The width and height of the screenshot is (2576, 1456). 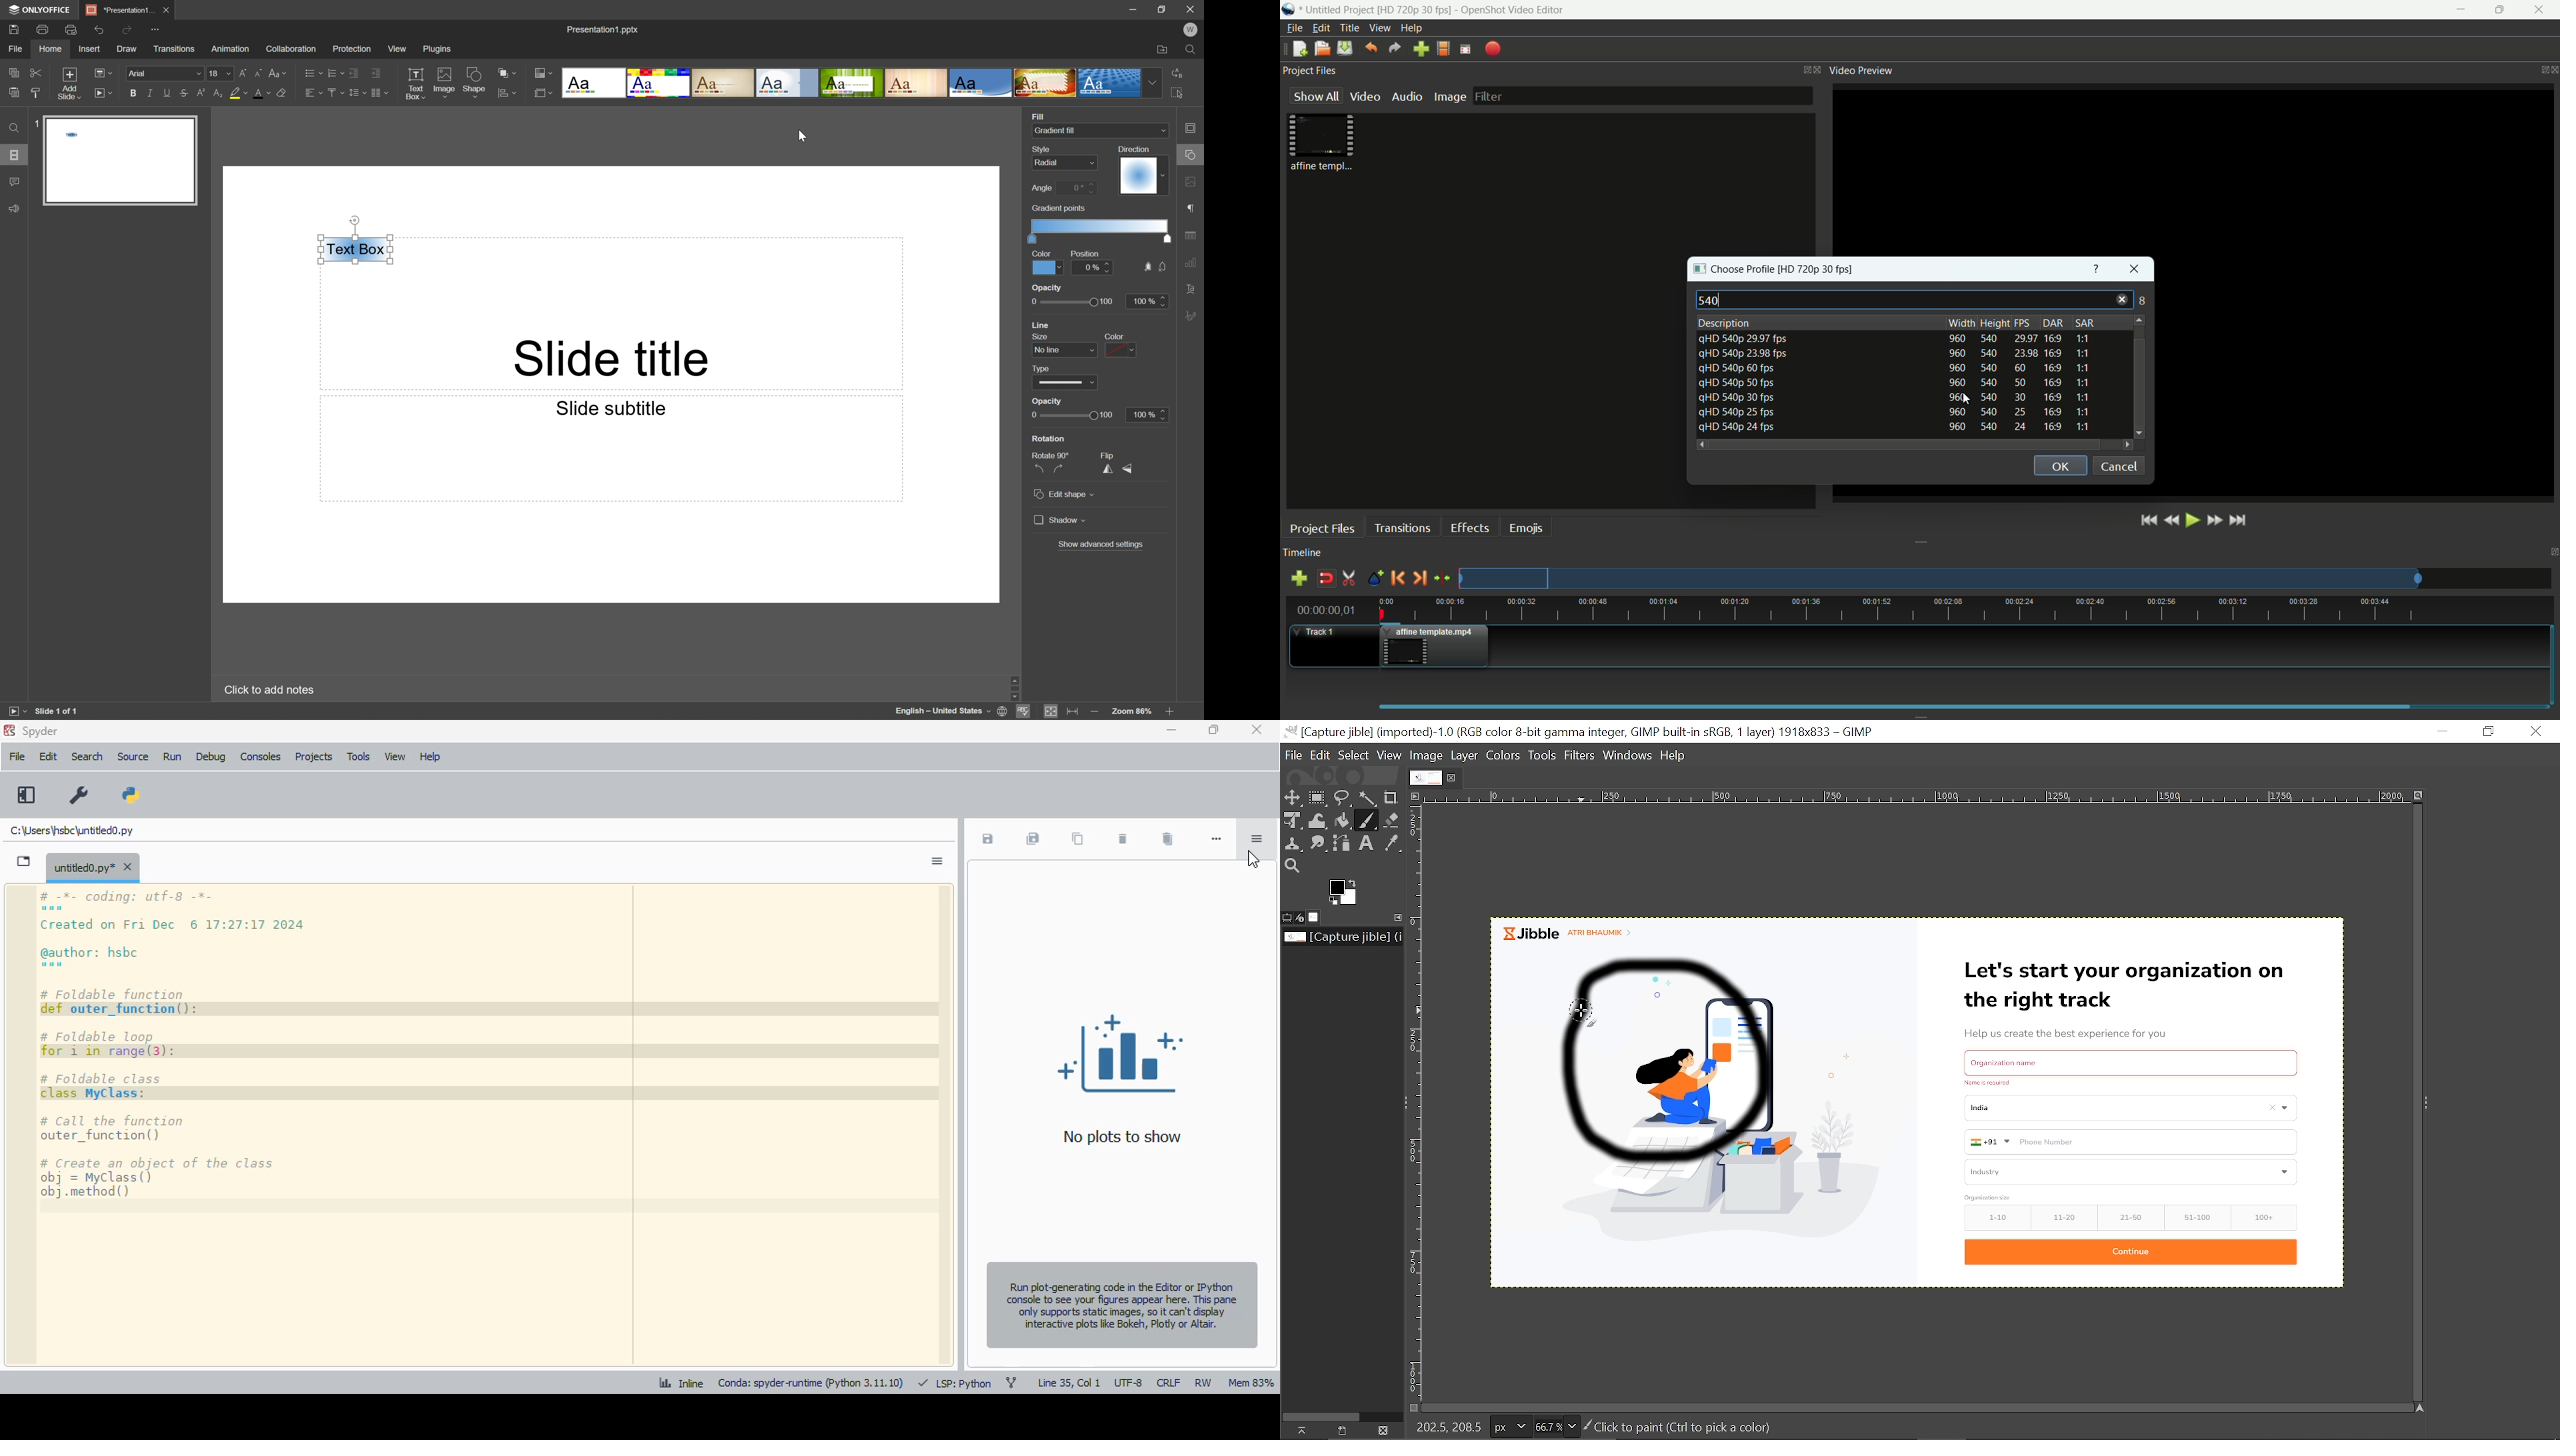 What do you see at coordinates (211, 757) in the screenshot?
I see `debug` at bounding box center [211, 757].